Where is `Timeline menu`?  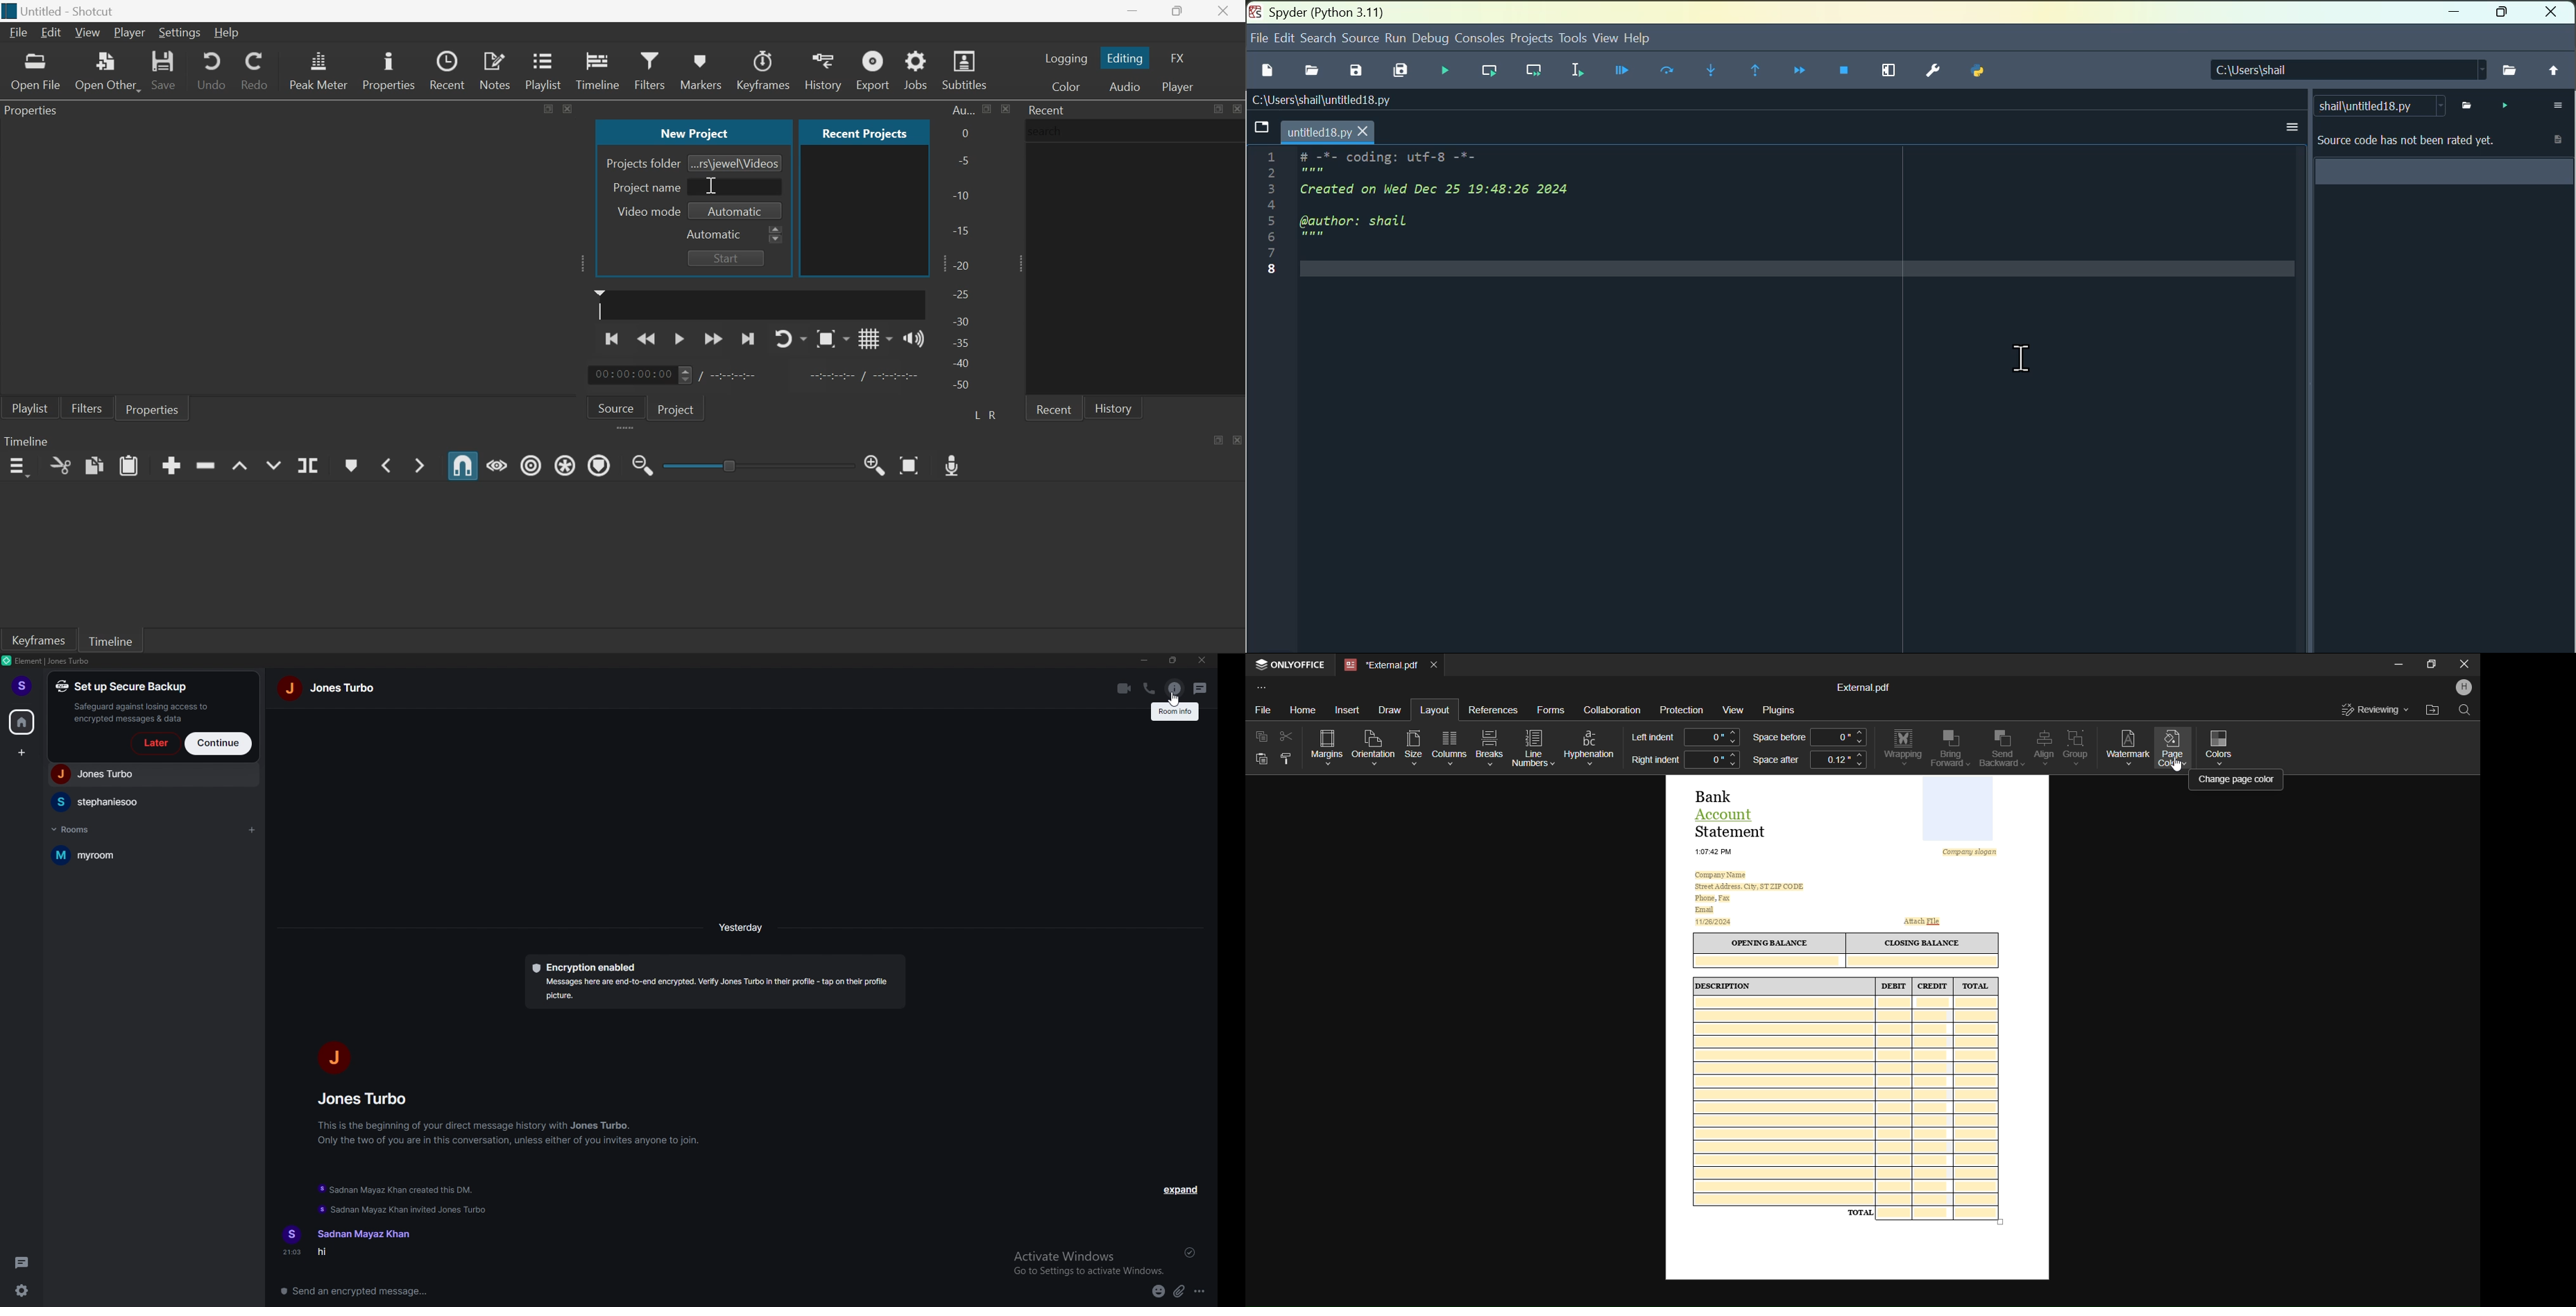
Timeline menu is located at coordinates (18, 467).